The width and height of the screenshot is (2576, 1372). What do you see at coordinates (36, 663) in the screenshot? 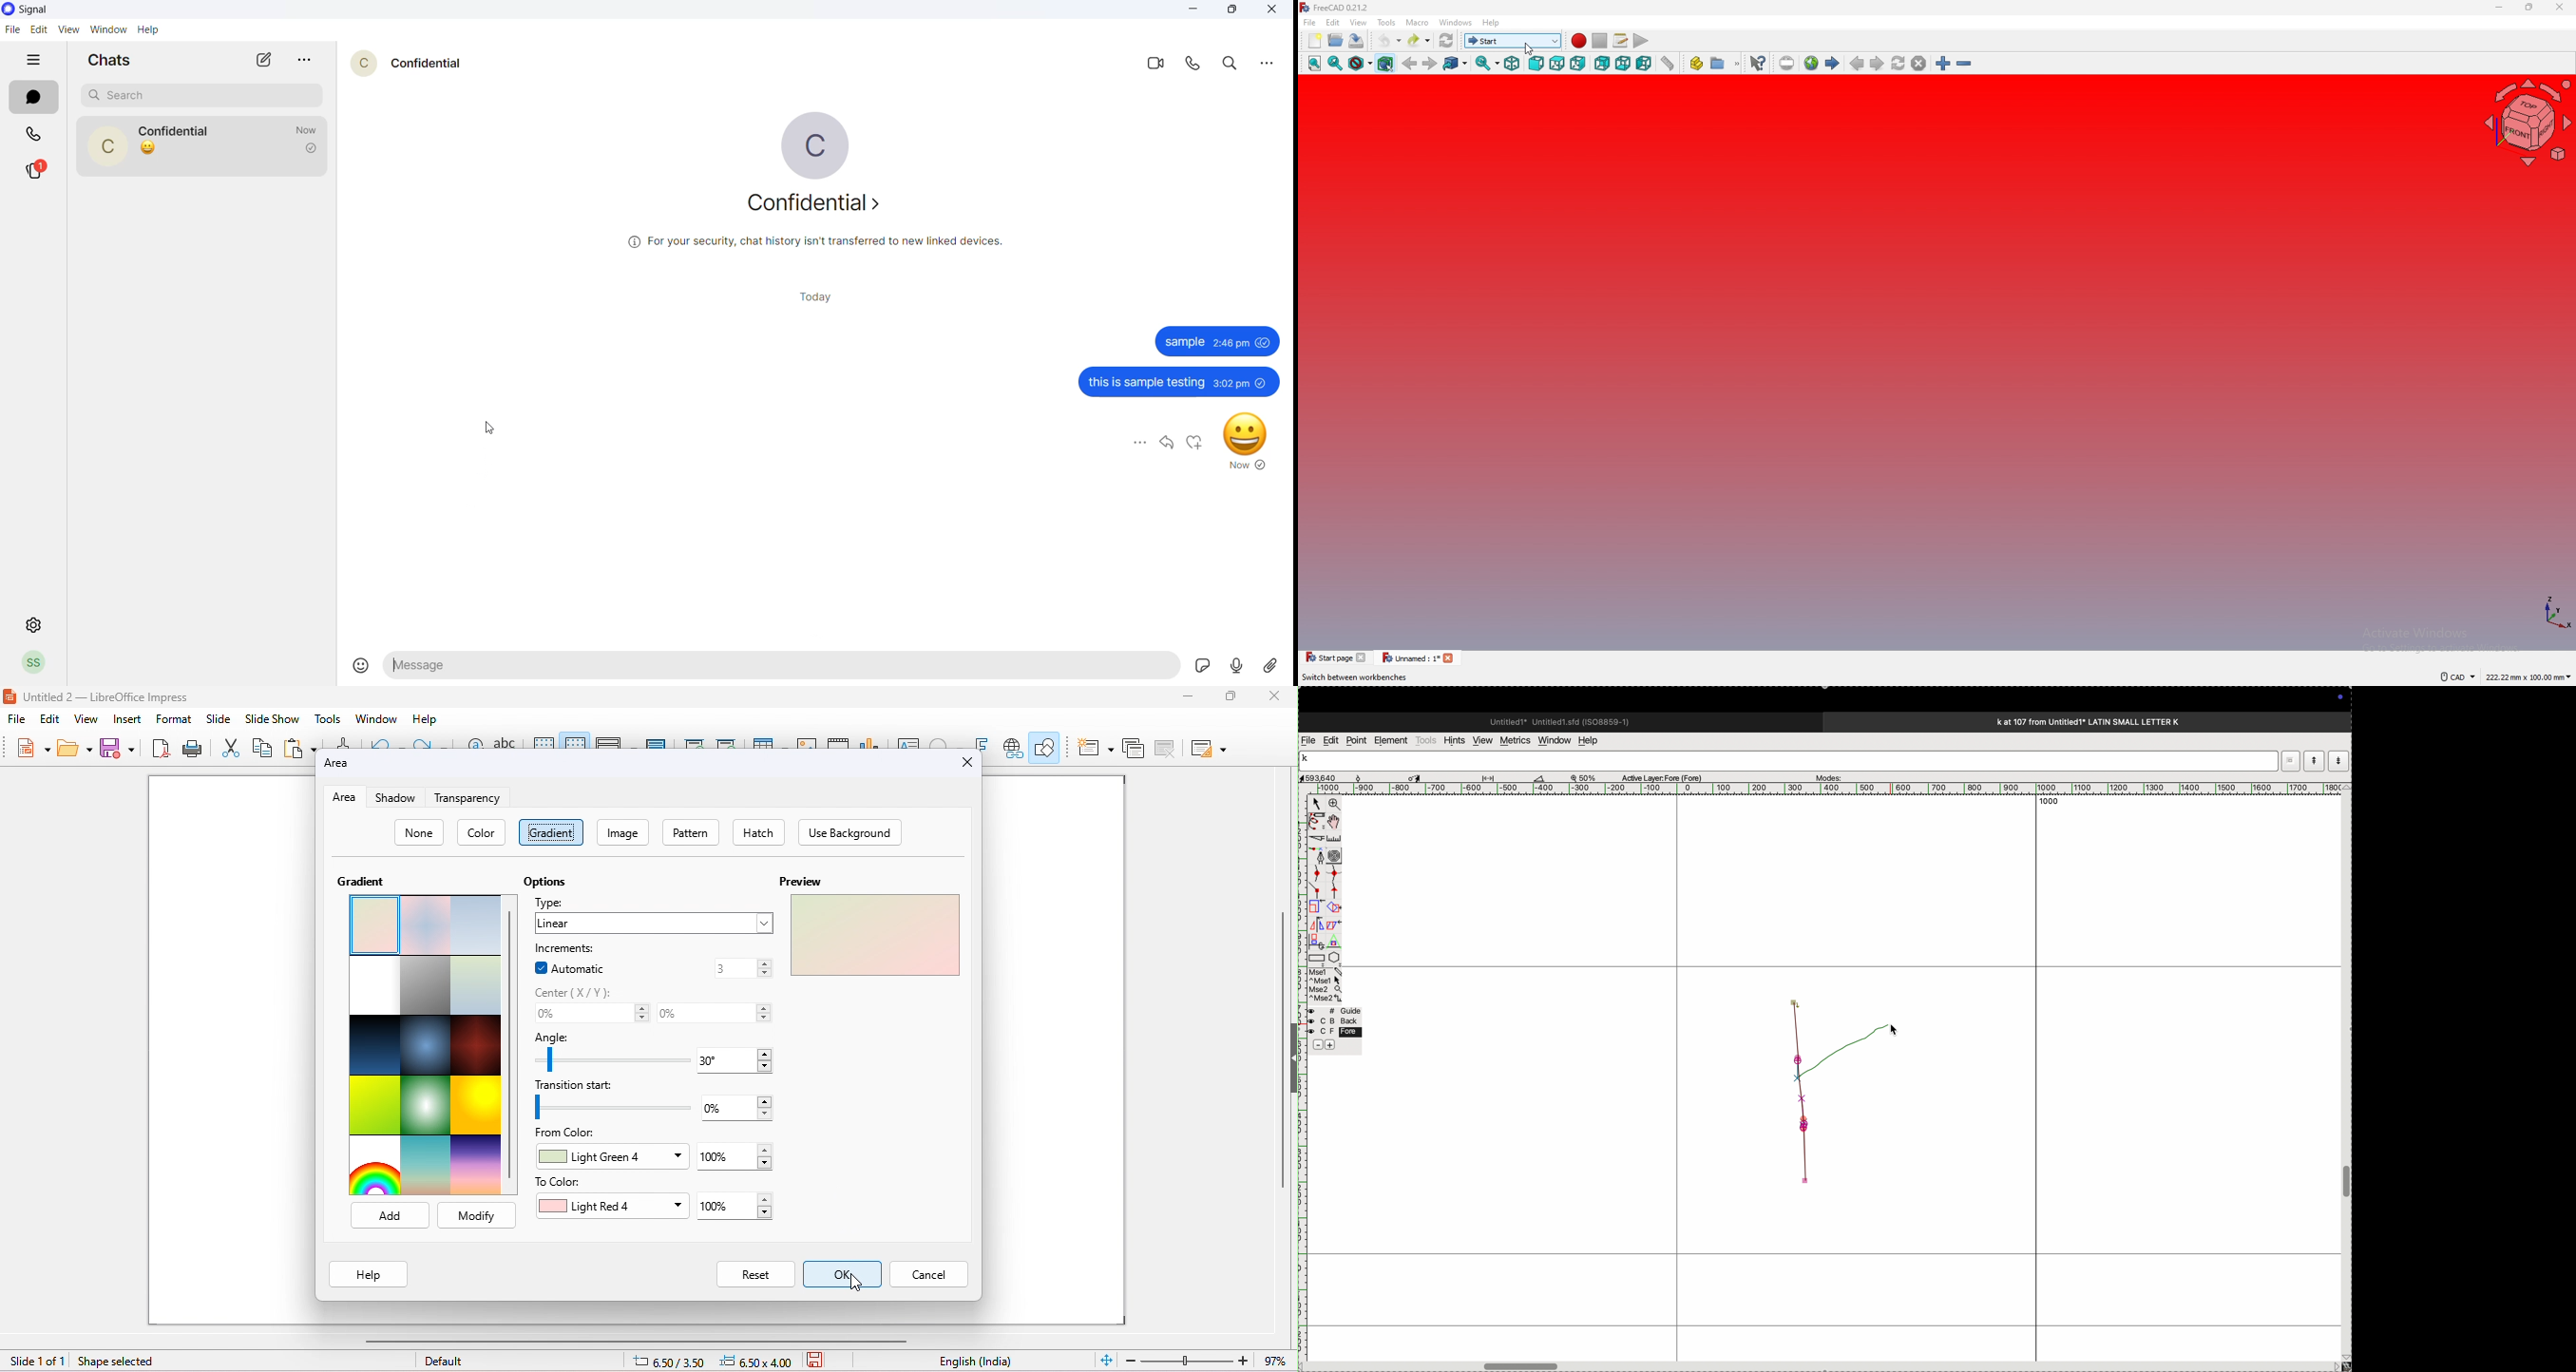
I see `profile` at bounding box center [36, 663].